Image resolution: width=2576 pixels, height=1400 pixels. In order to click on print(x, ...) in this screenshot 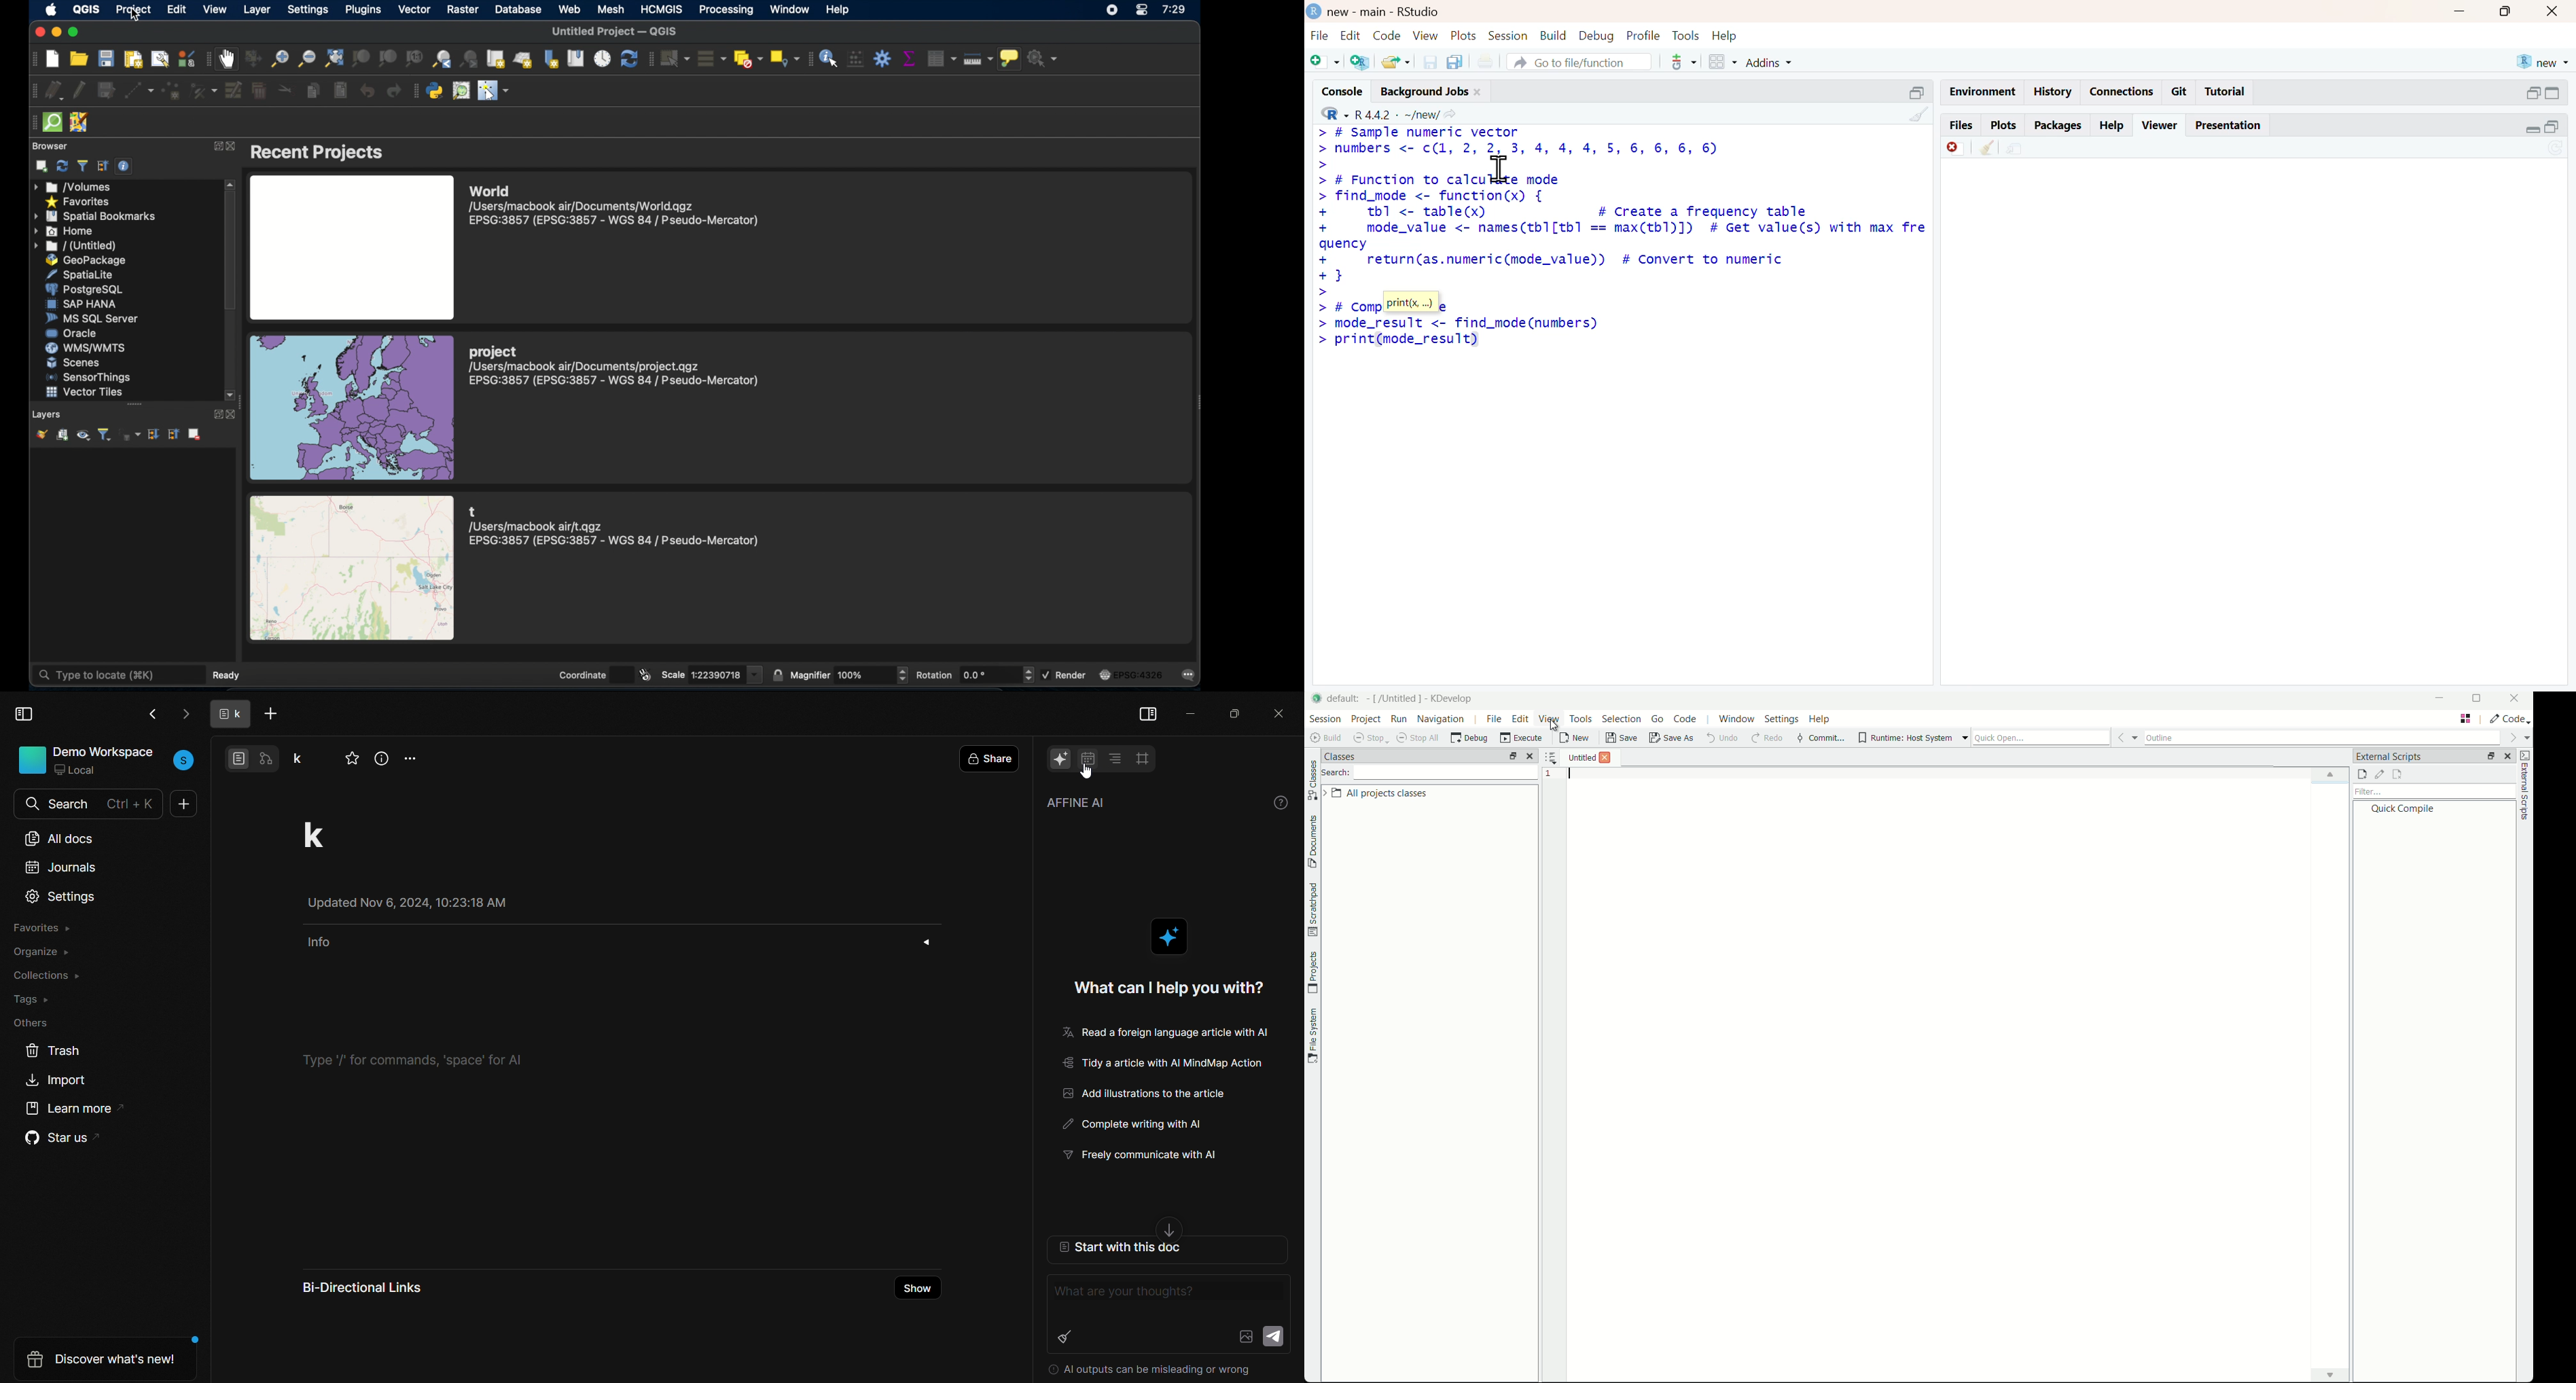, I will do `click(1412, 303)`.